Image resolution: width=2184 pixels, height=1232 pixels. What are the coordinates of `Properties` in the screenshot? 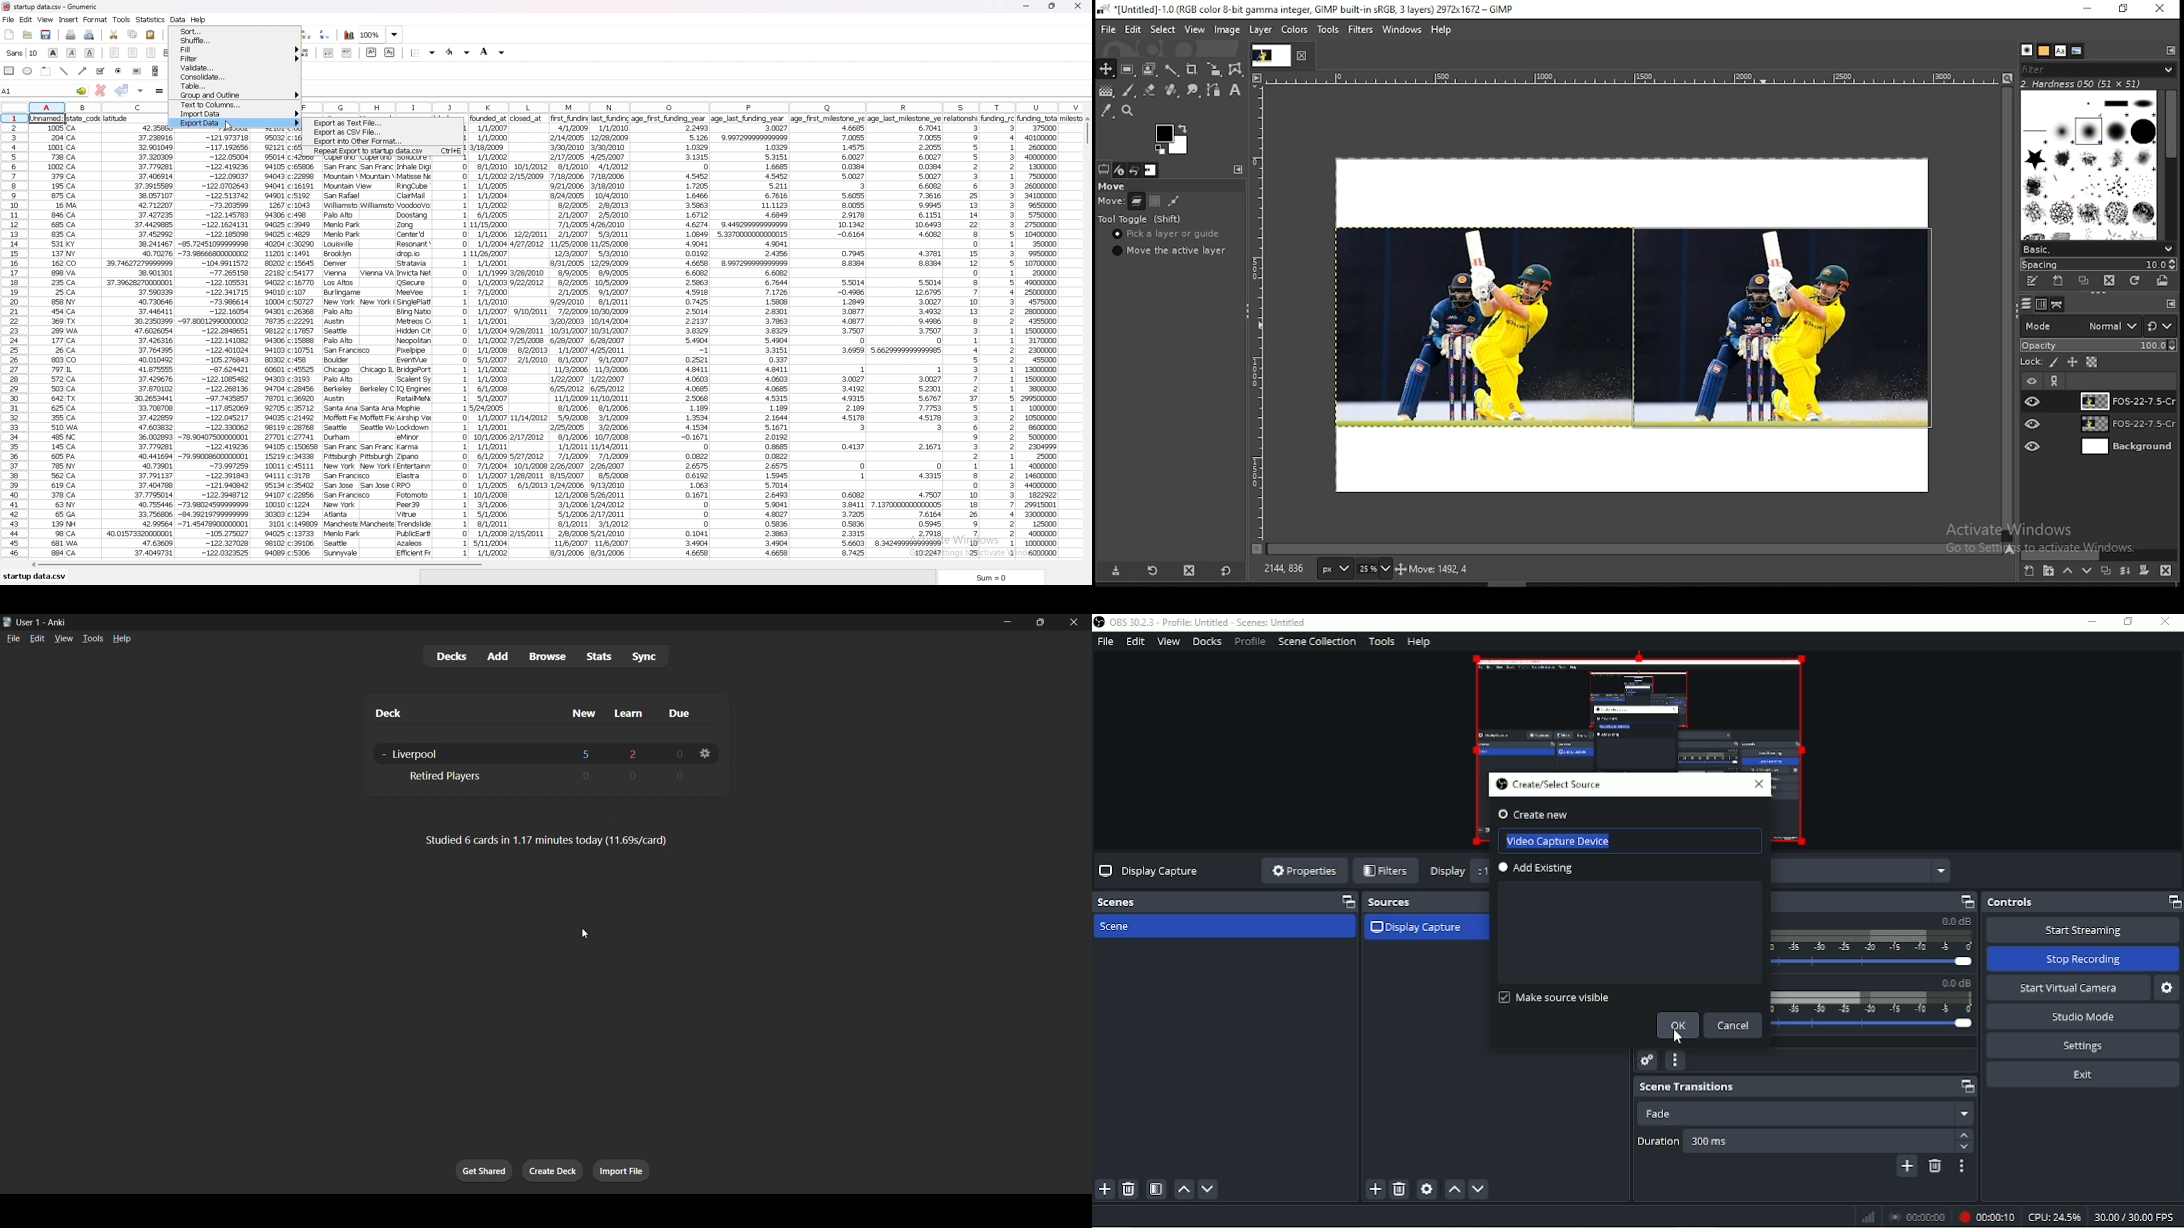 It's located at (1302, 870).